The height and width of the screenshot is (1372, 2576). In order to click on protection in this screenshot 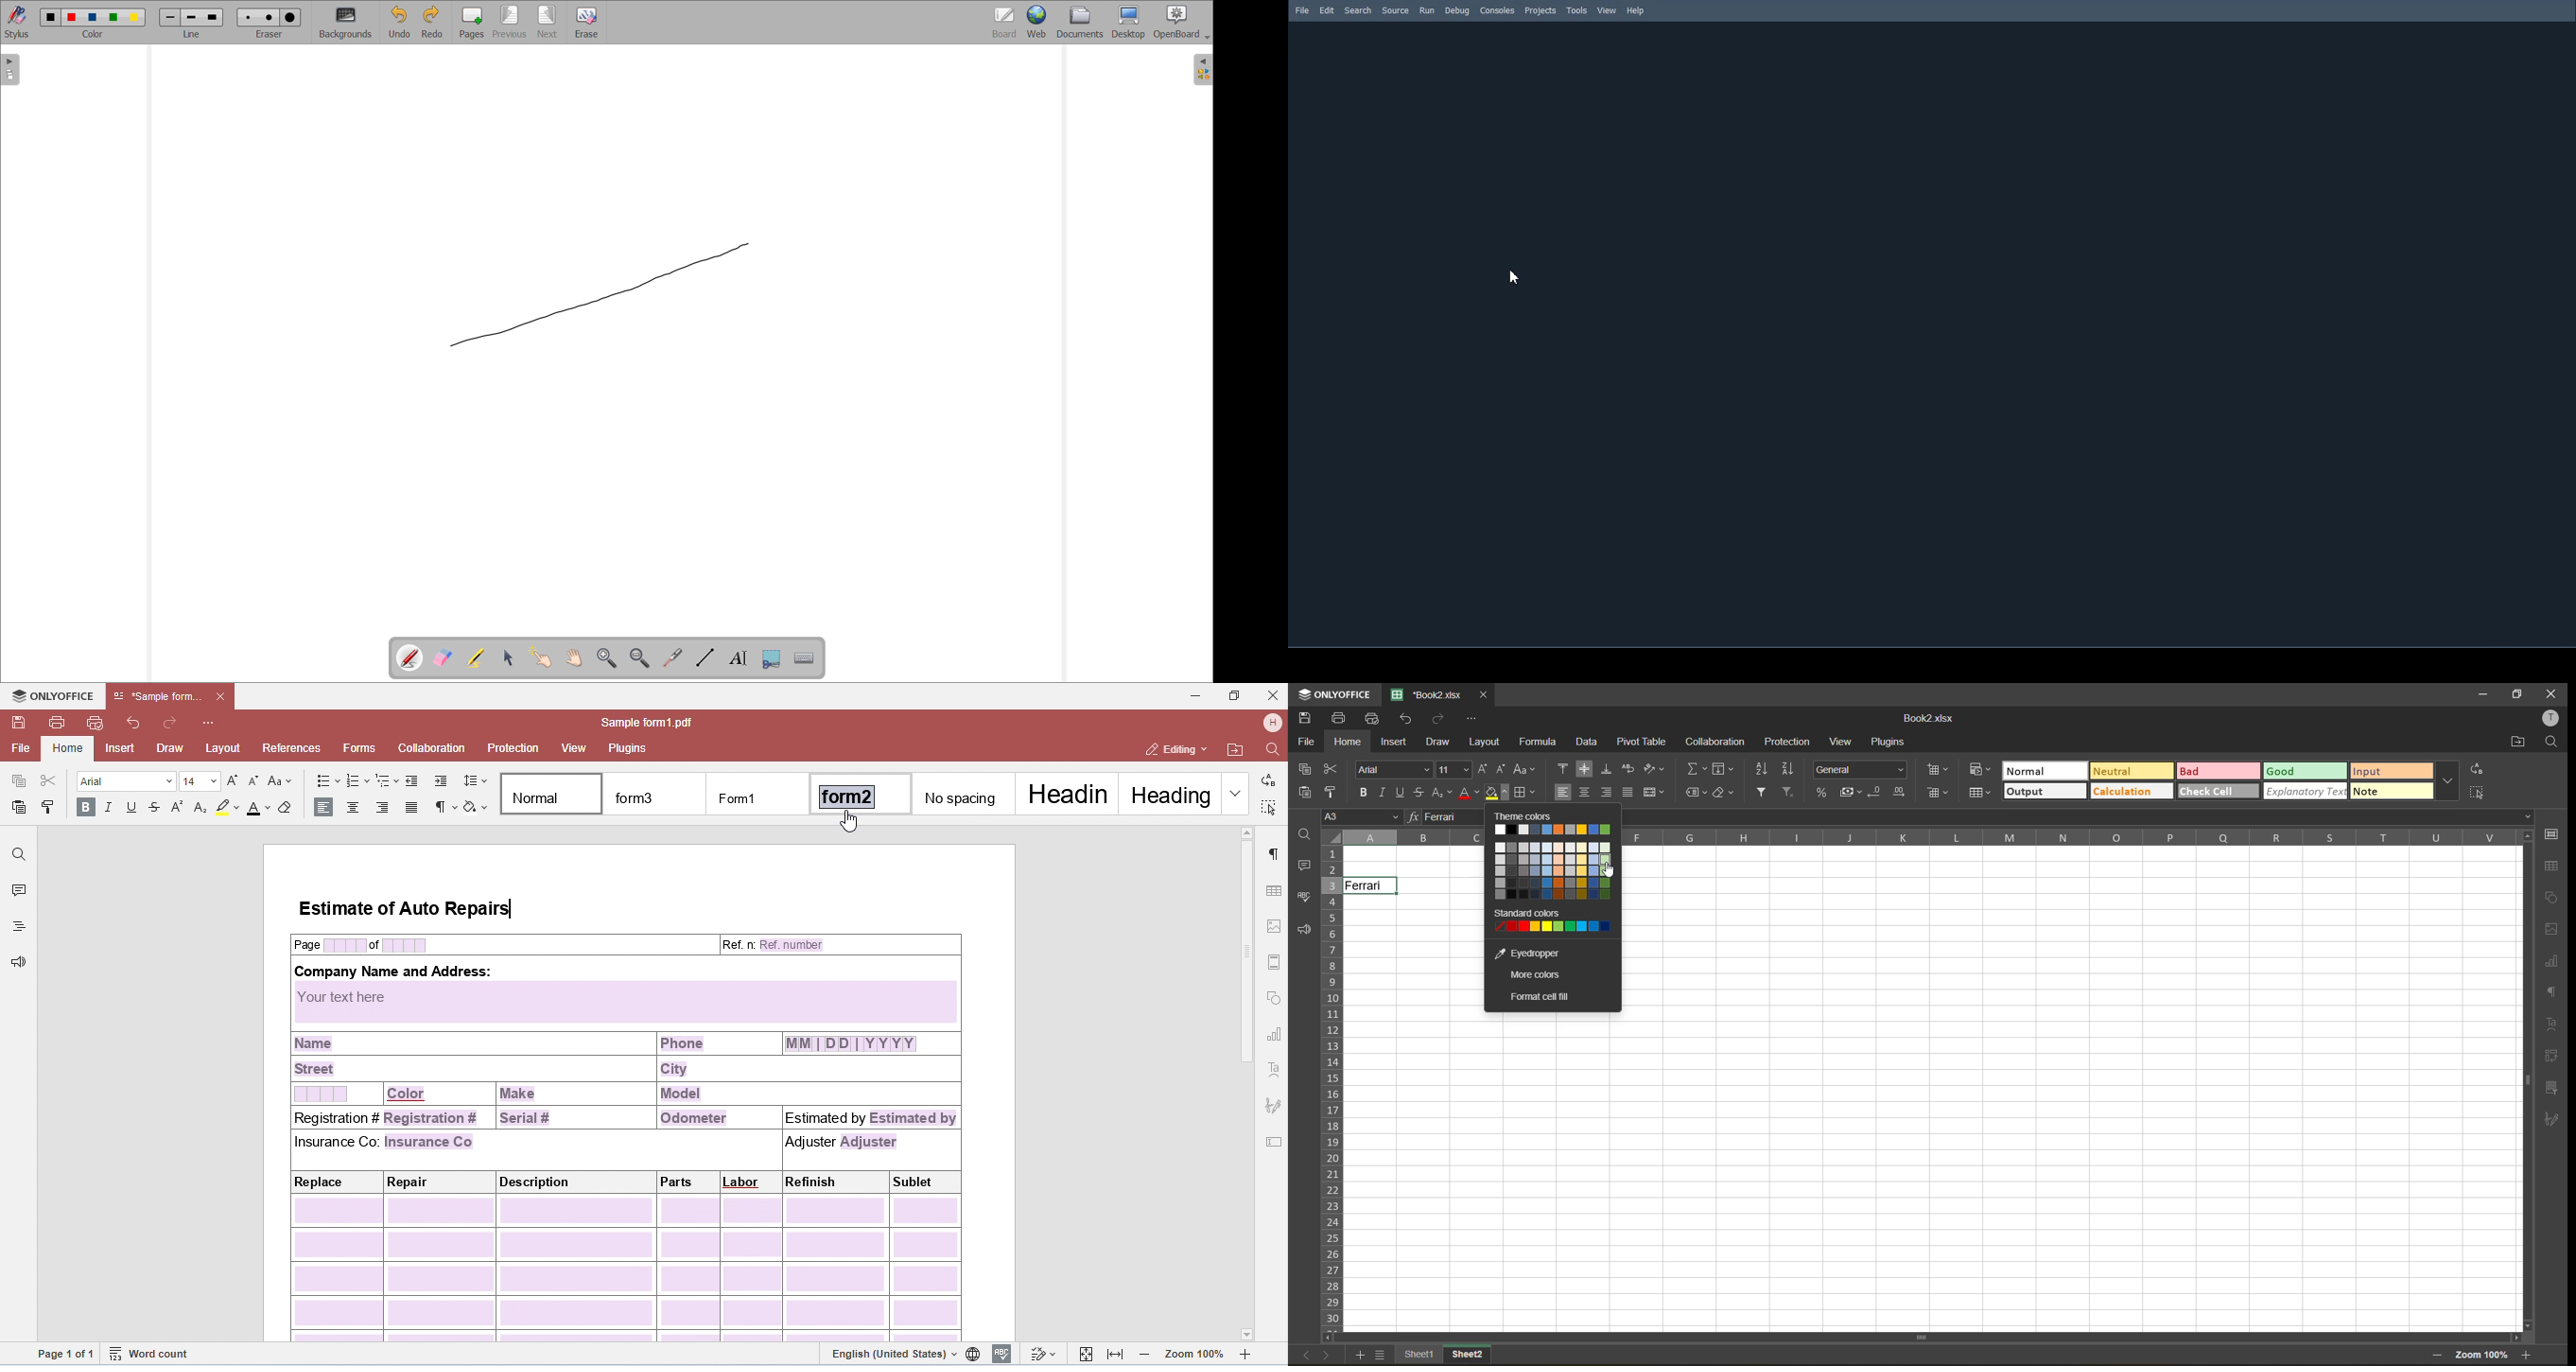, I will do `click(1789, 740)`.